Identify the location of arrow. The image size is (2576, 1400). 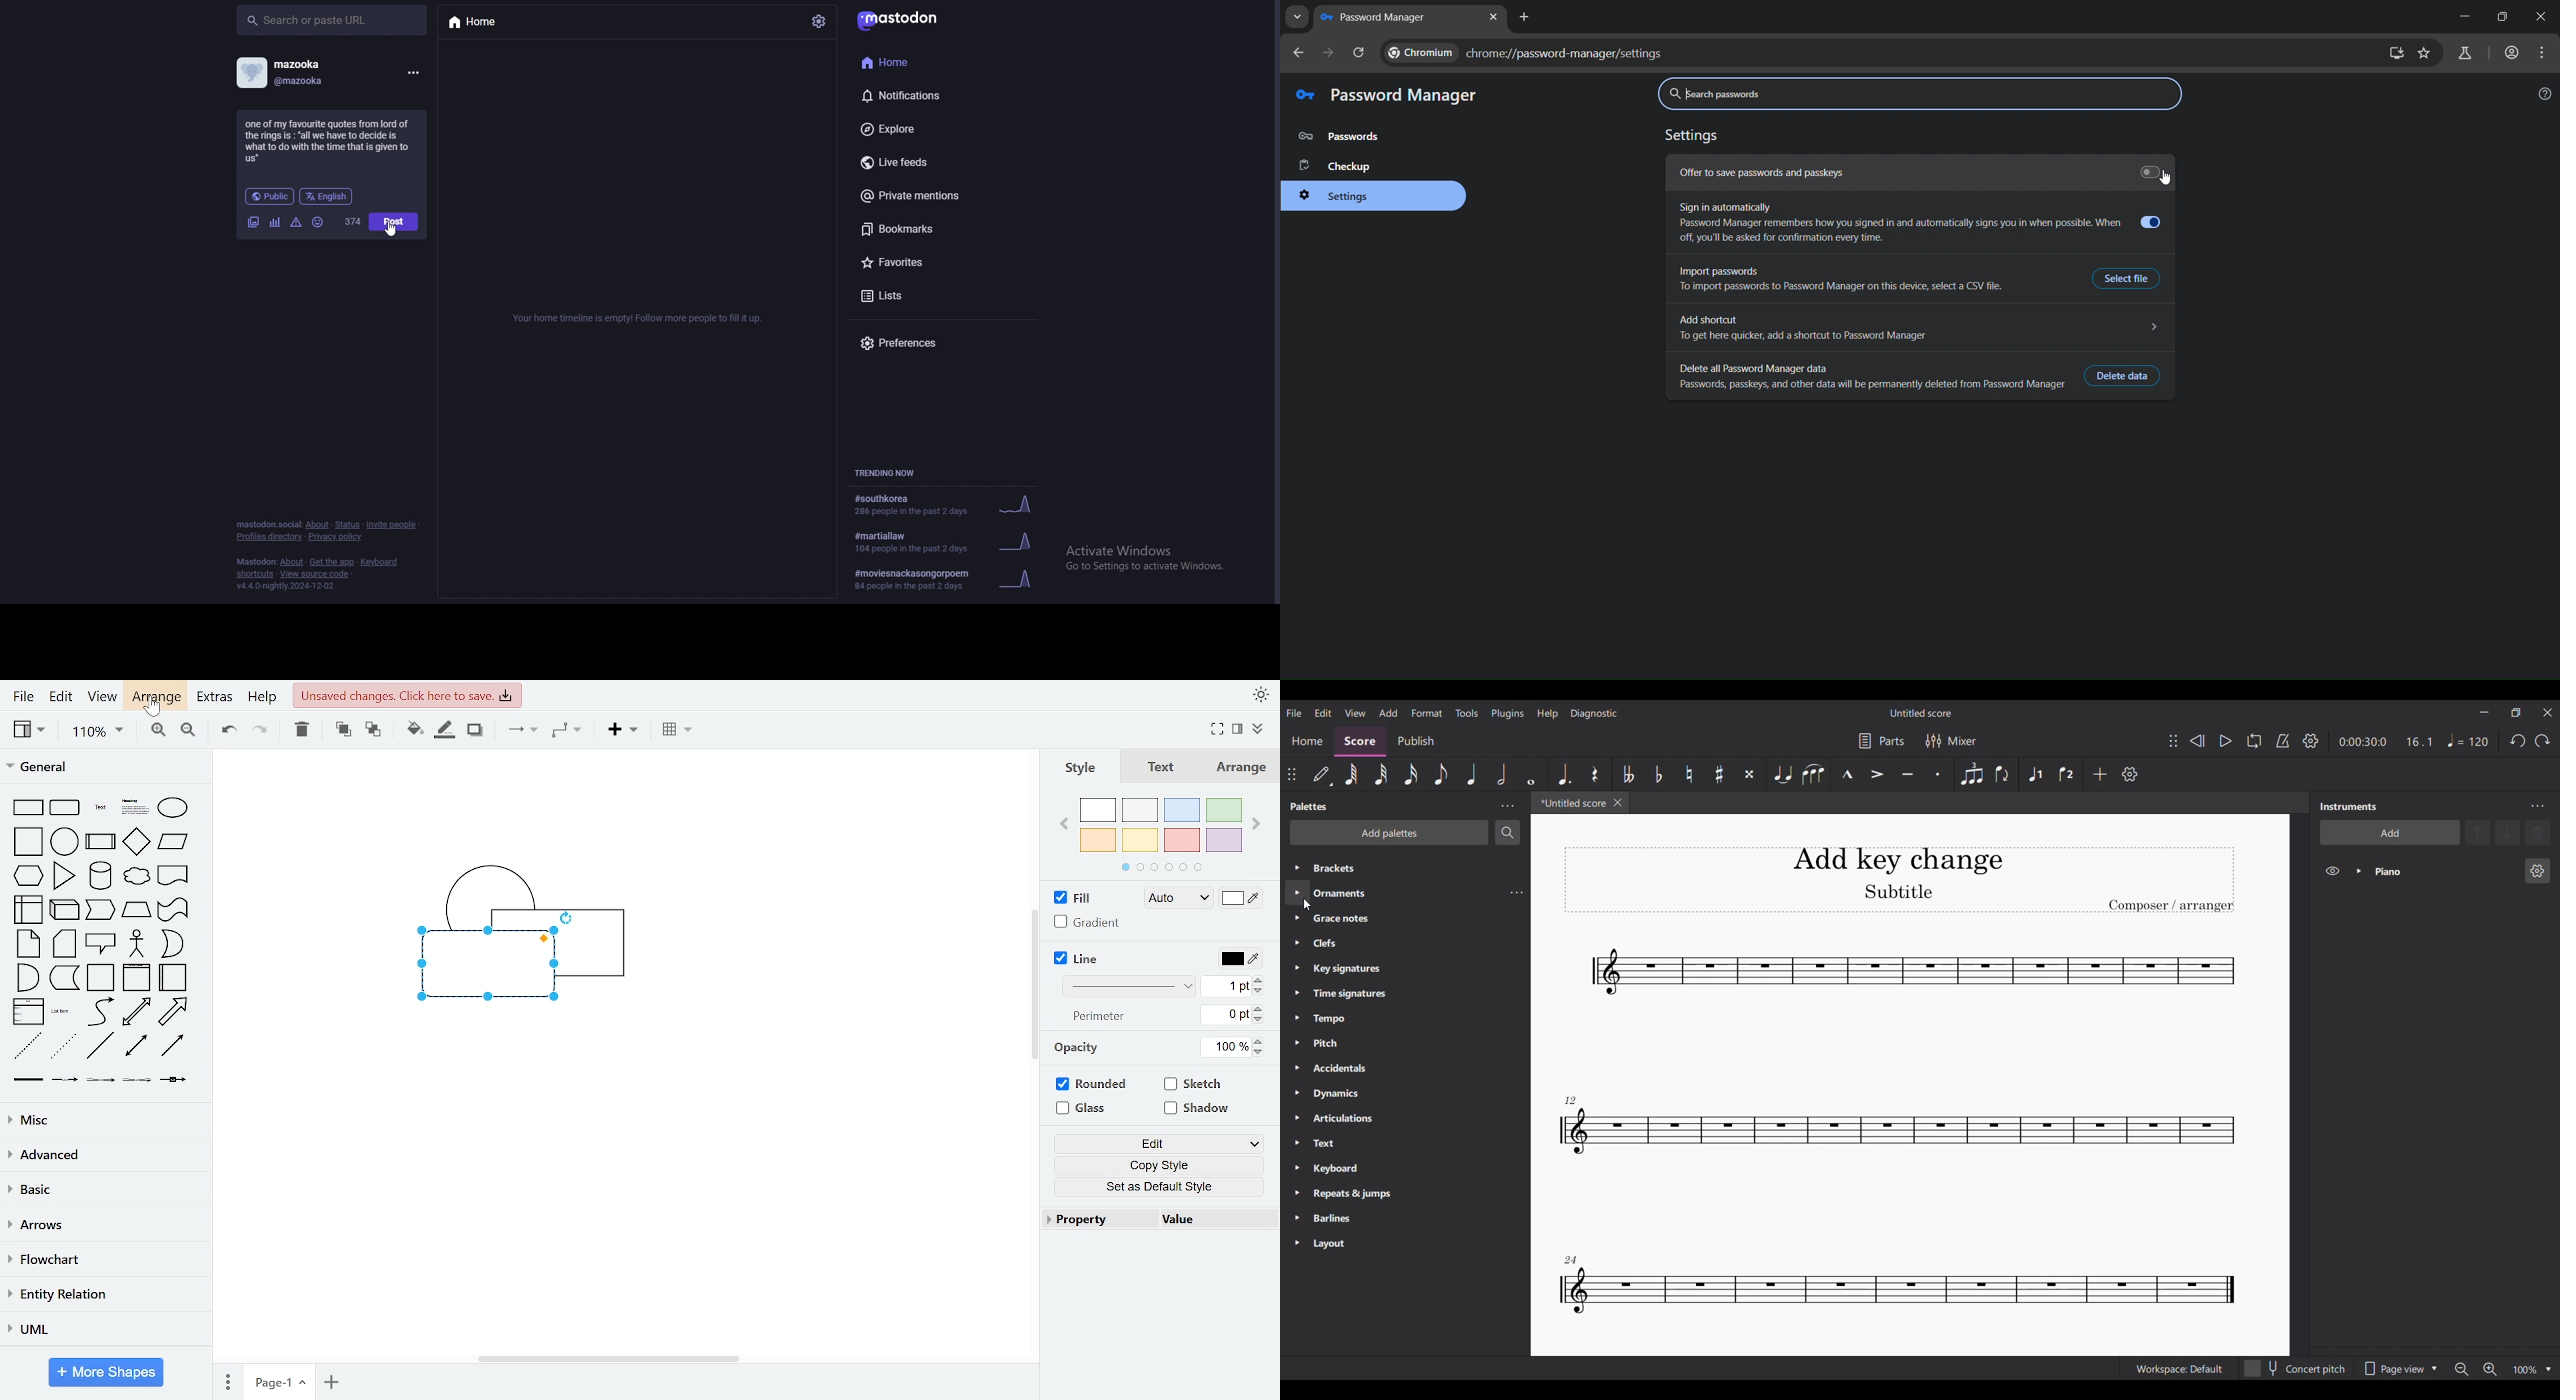
(172, 1013).